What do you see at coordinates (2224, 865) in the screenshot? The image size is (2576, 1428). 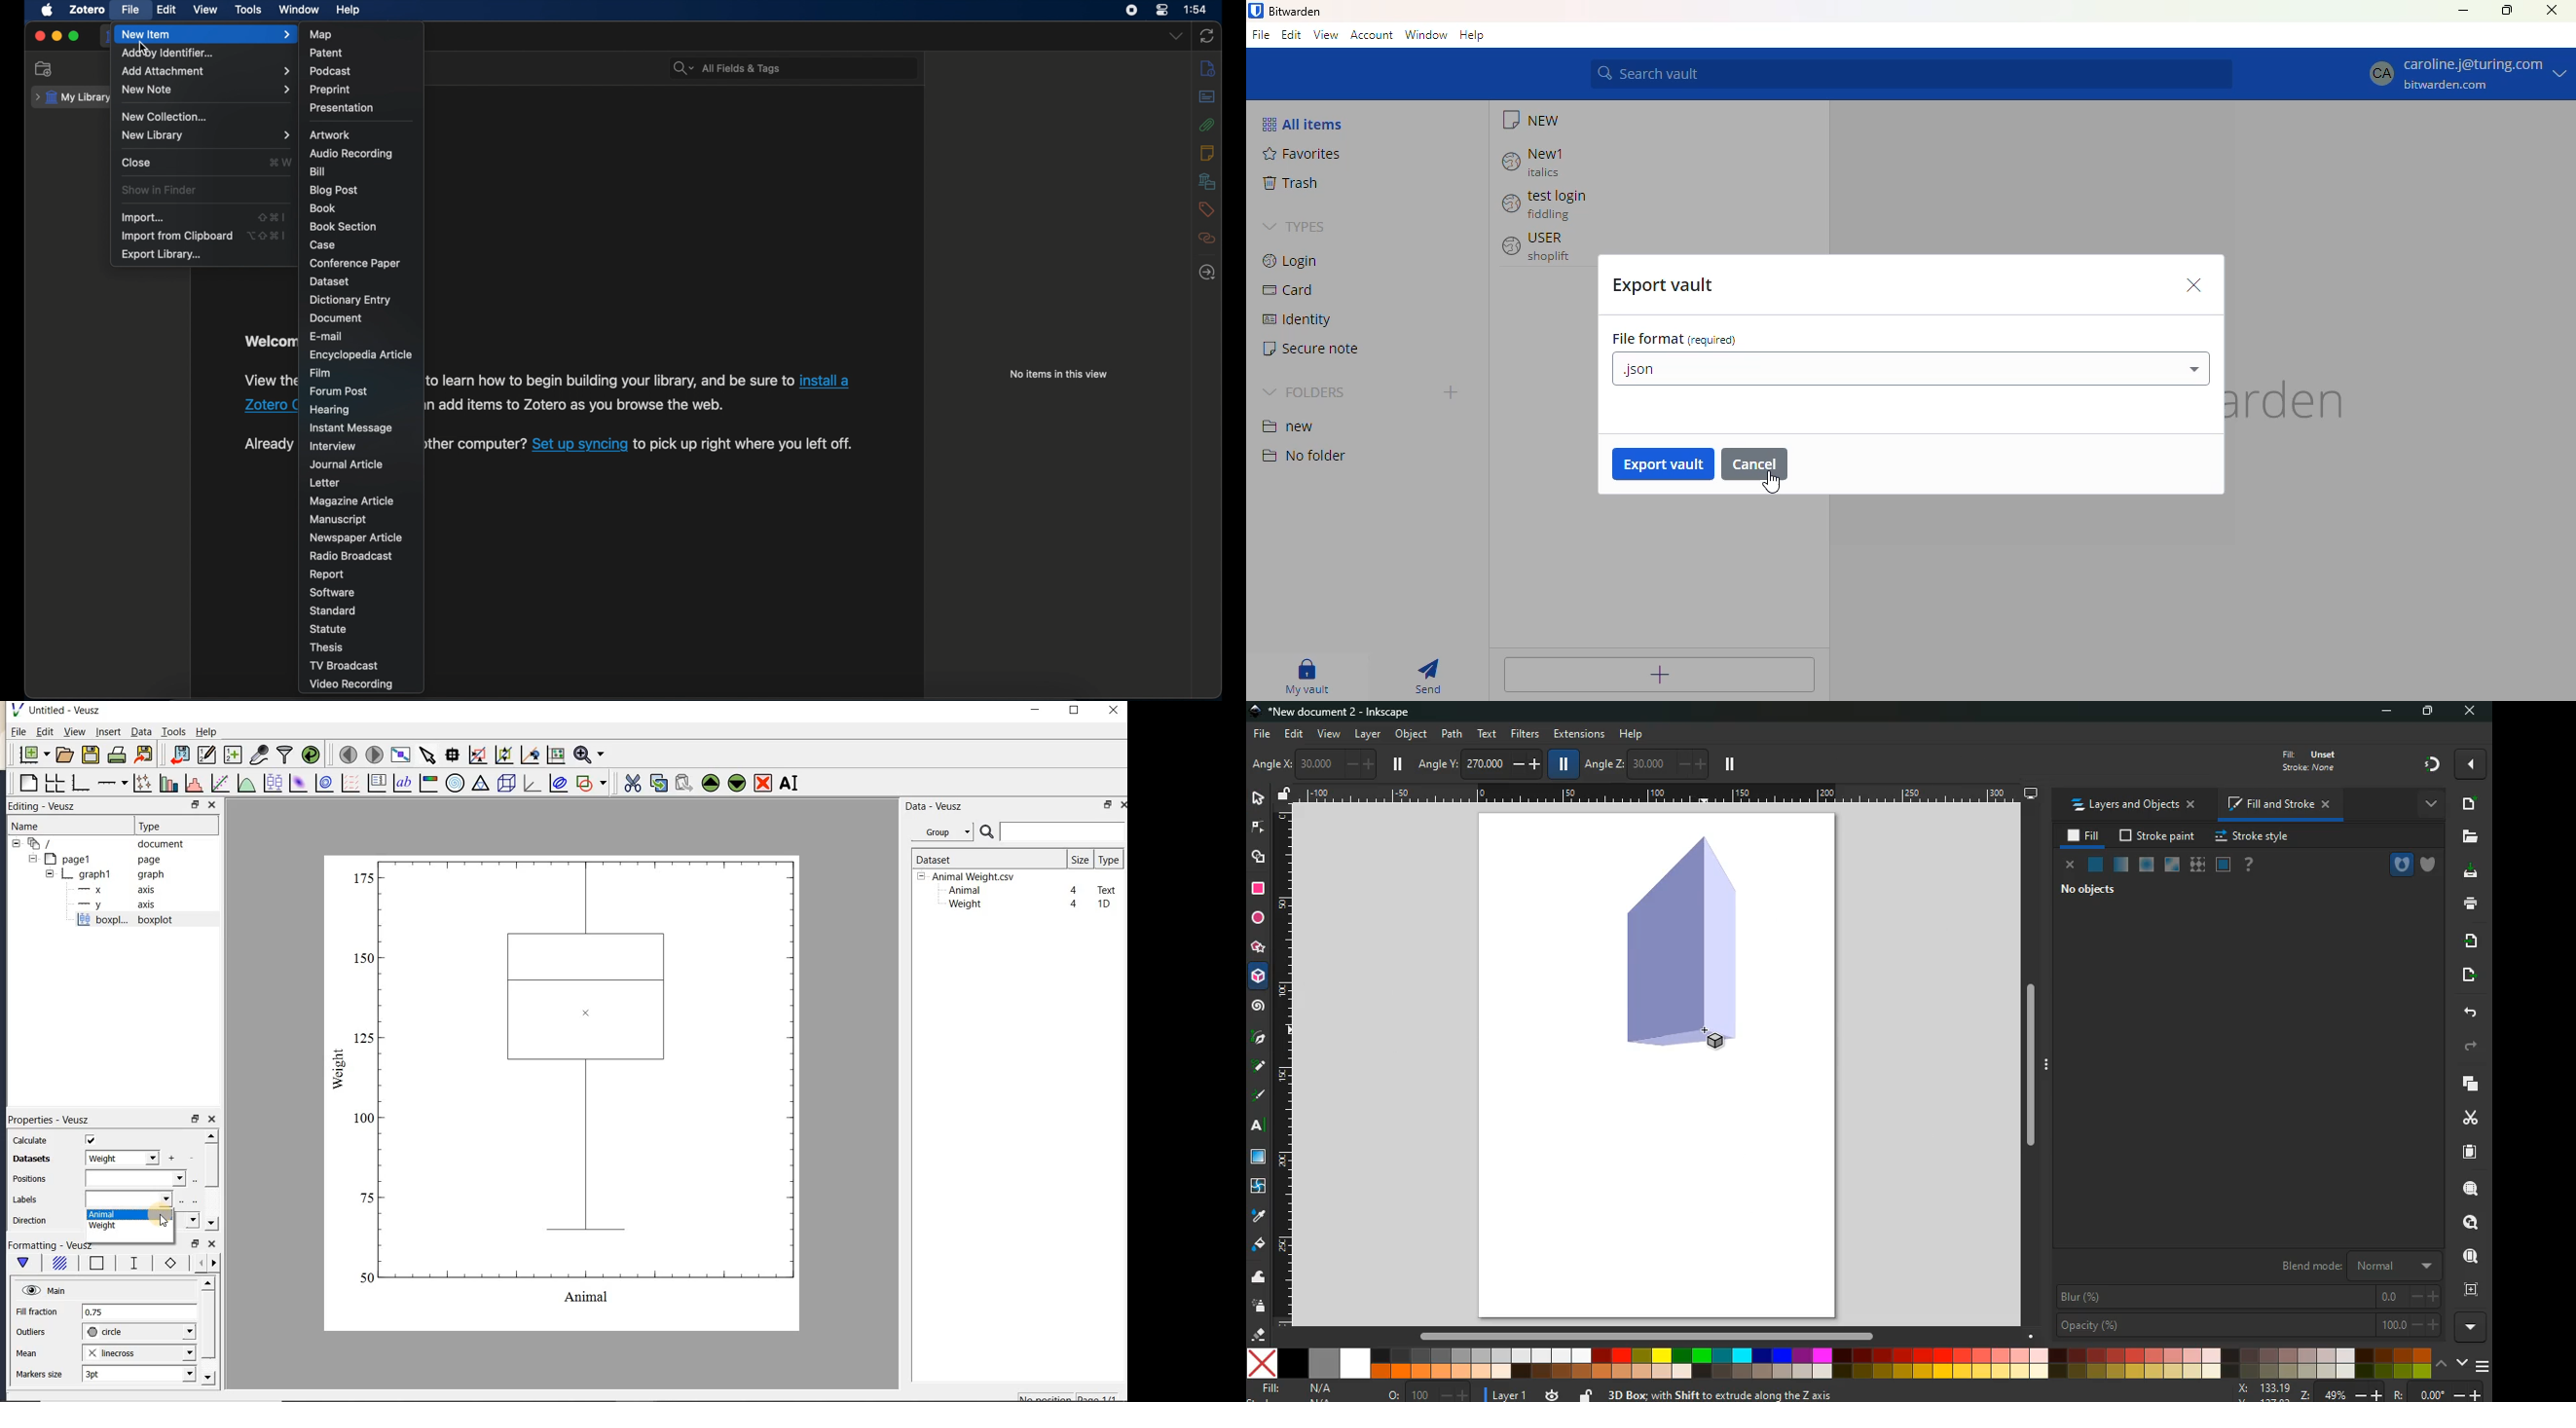 I see `frame` at bounding box center [2224, 865].